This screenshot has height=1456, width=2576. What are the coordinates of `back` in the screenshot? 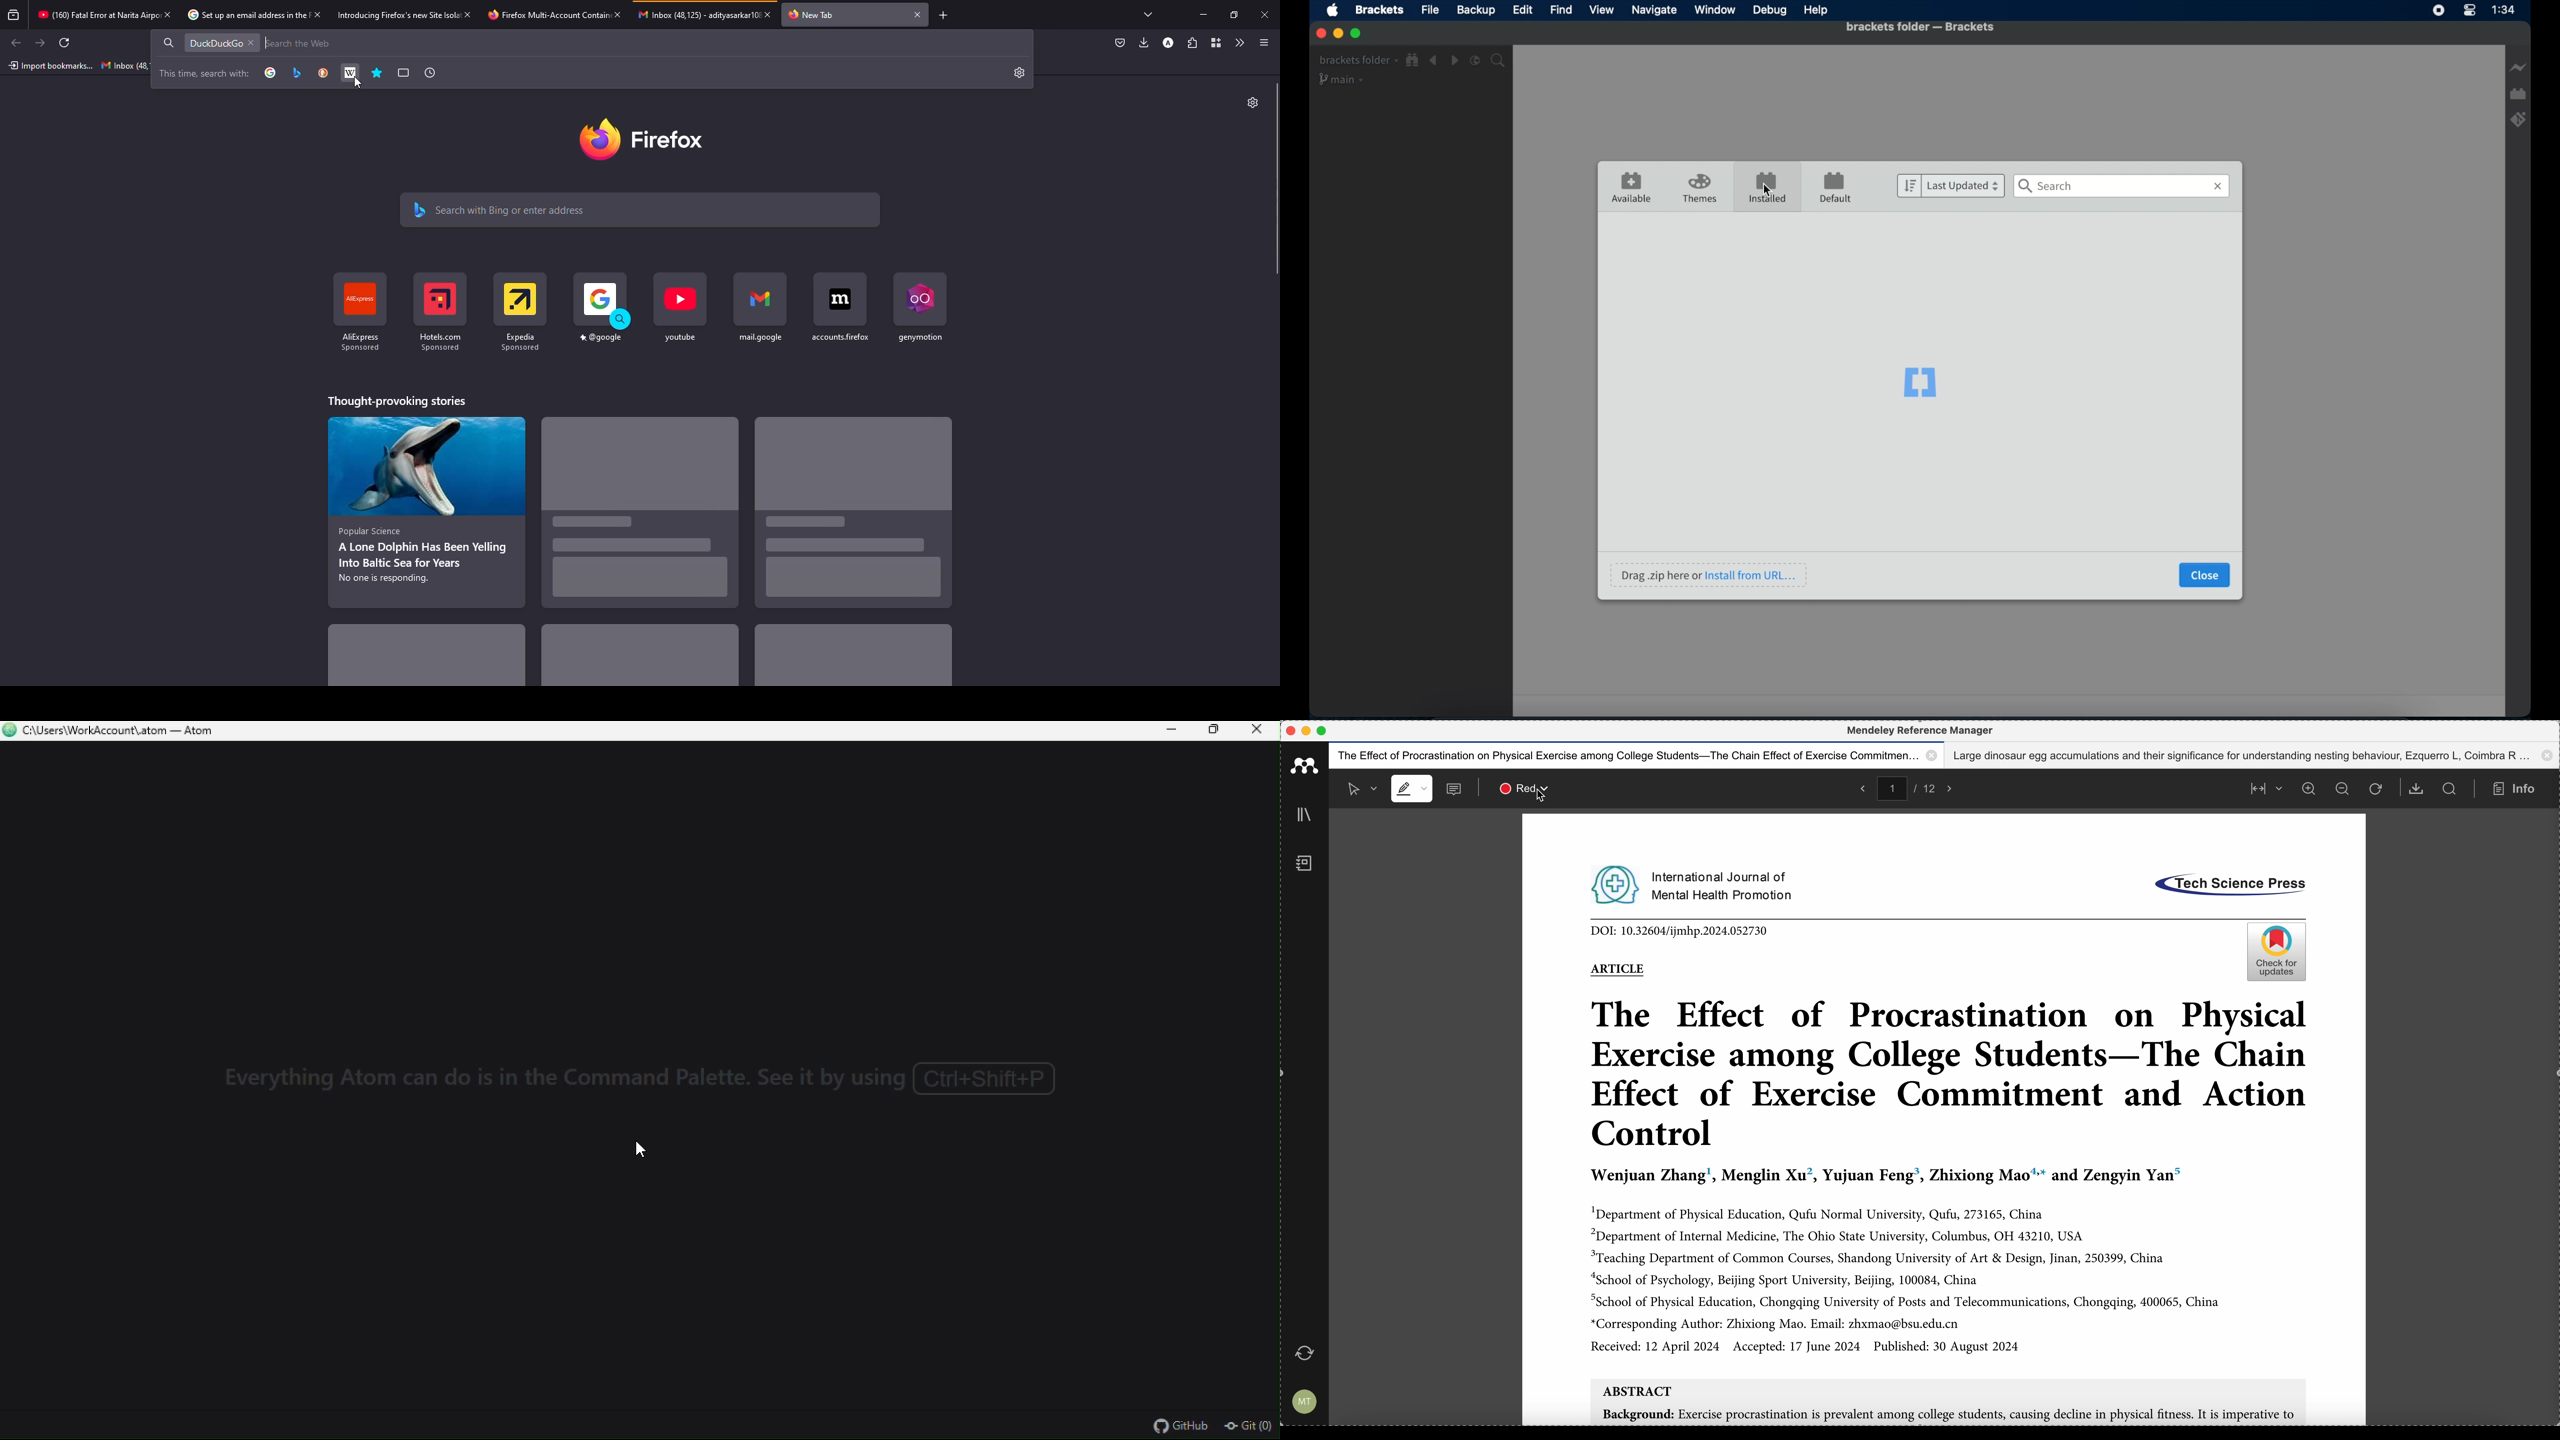 It's located at (17, 43).